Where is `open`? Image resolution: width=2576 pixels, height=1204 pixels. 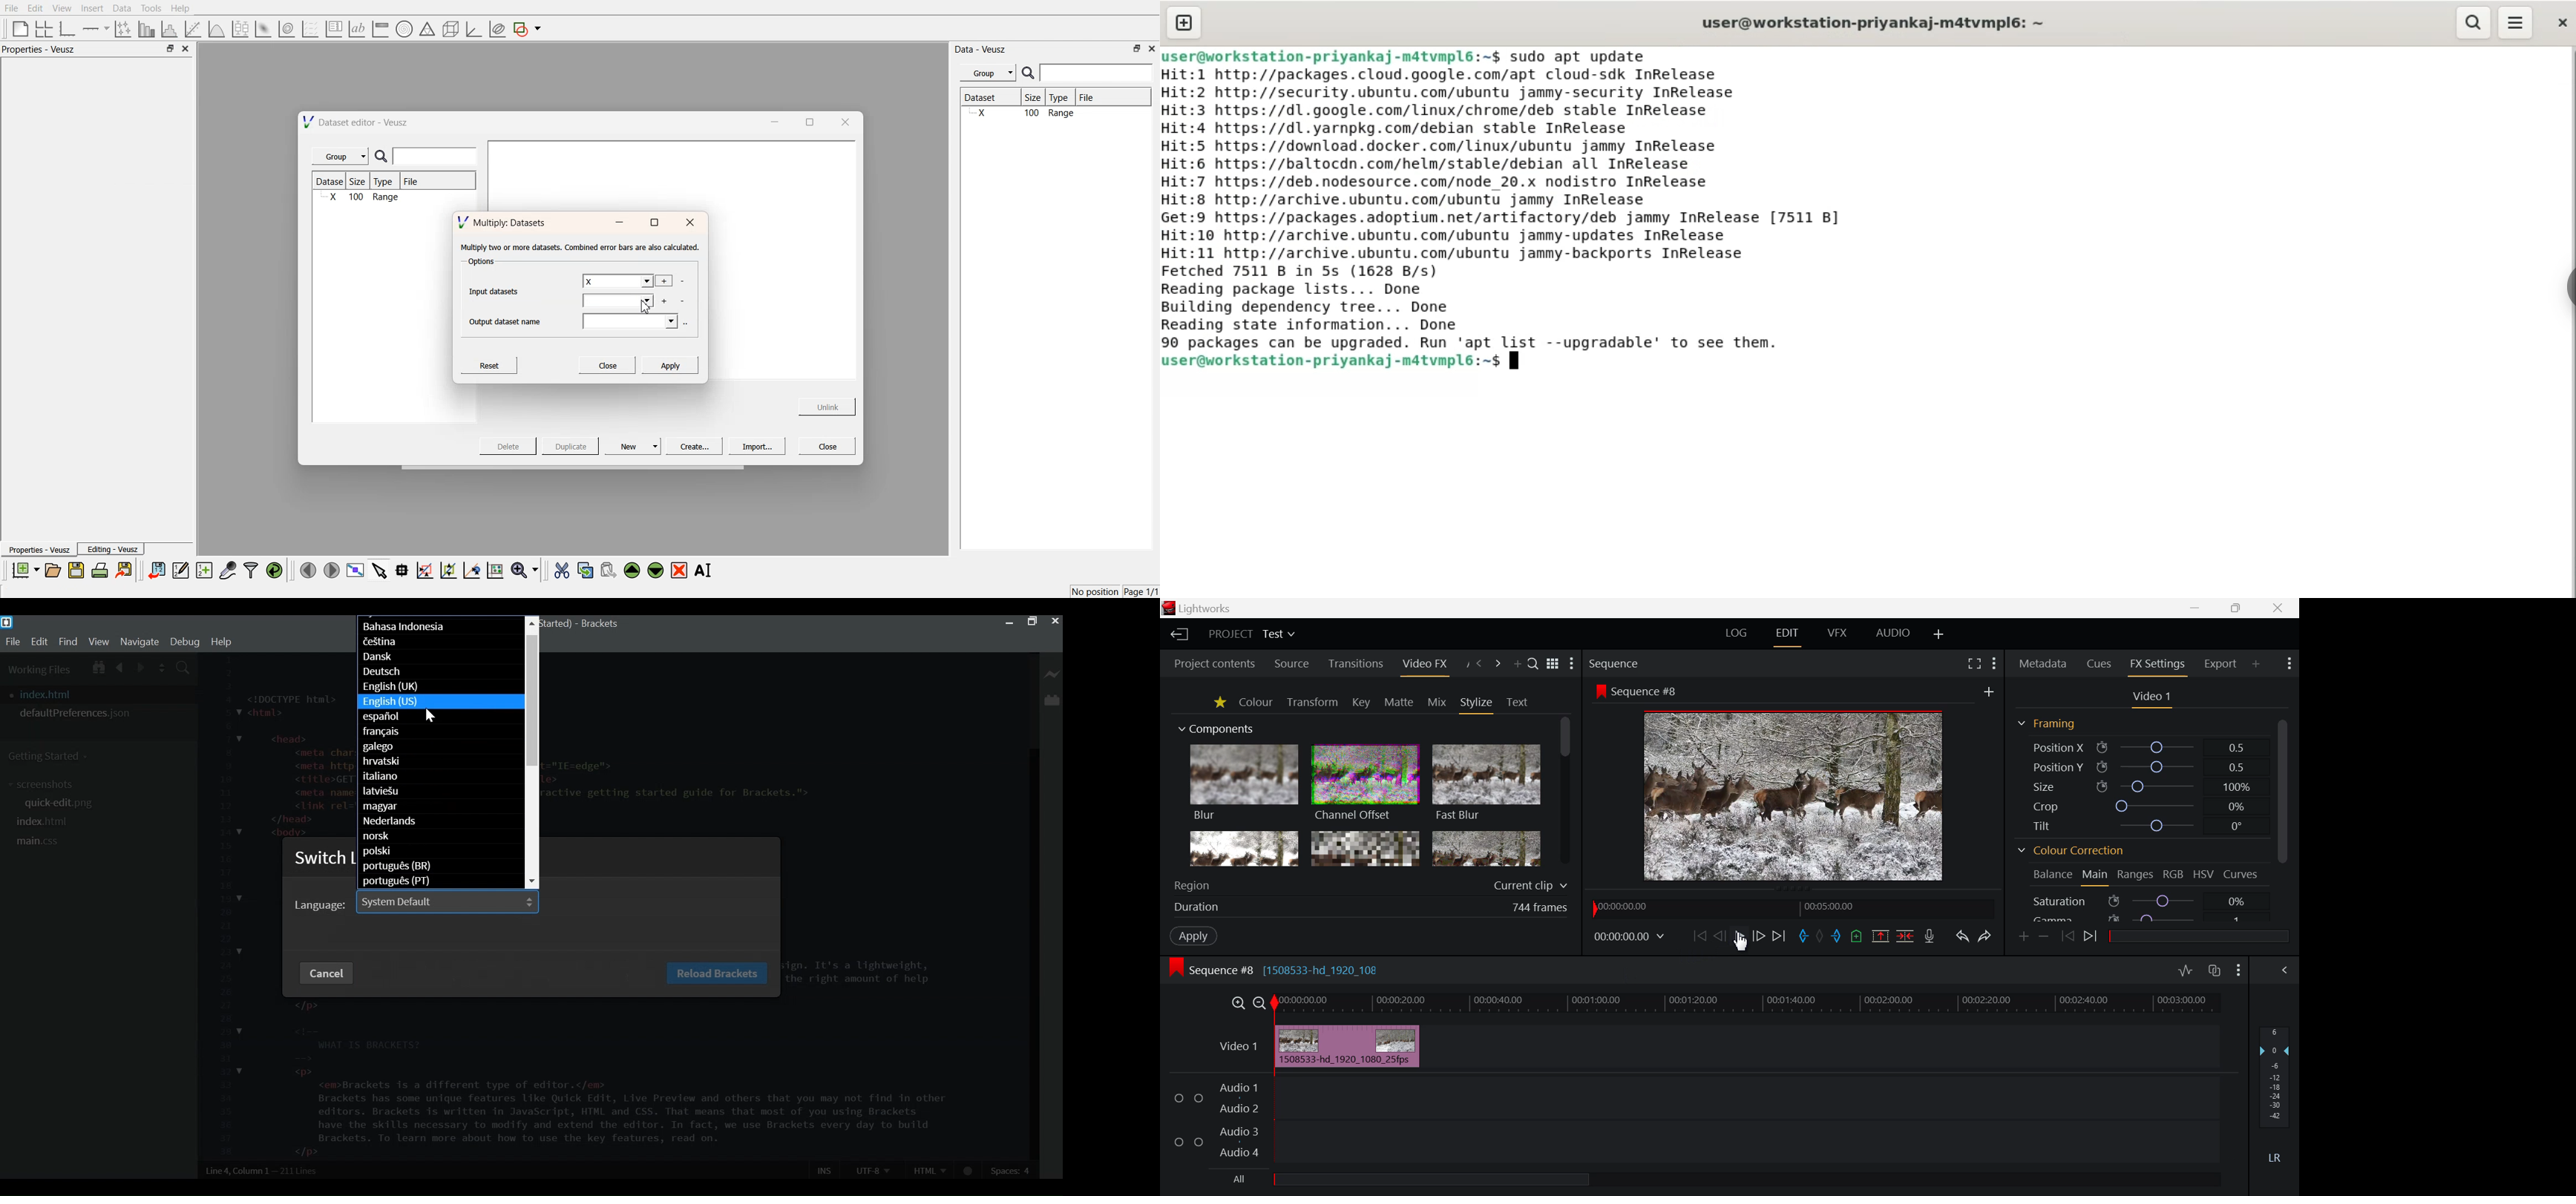
open is located at coordinates (53, 570).